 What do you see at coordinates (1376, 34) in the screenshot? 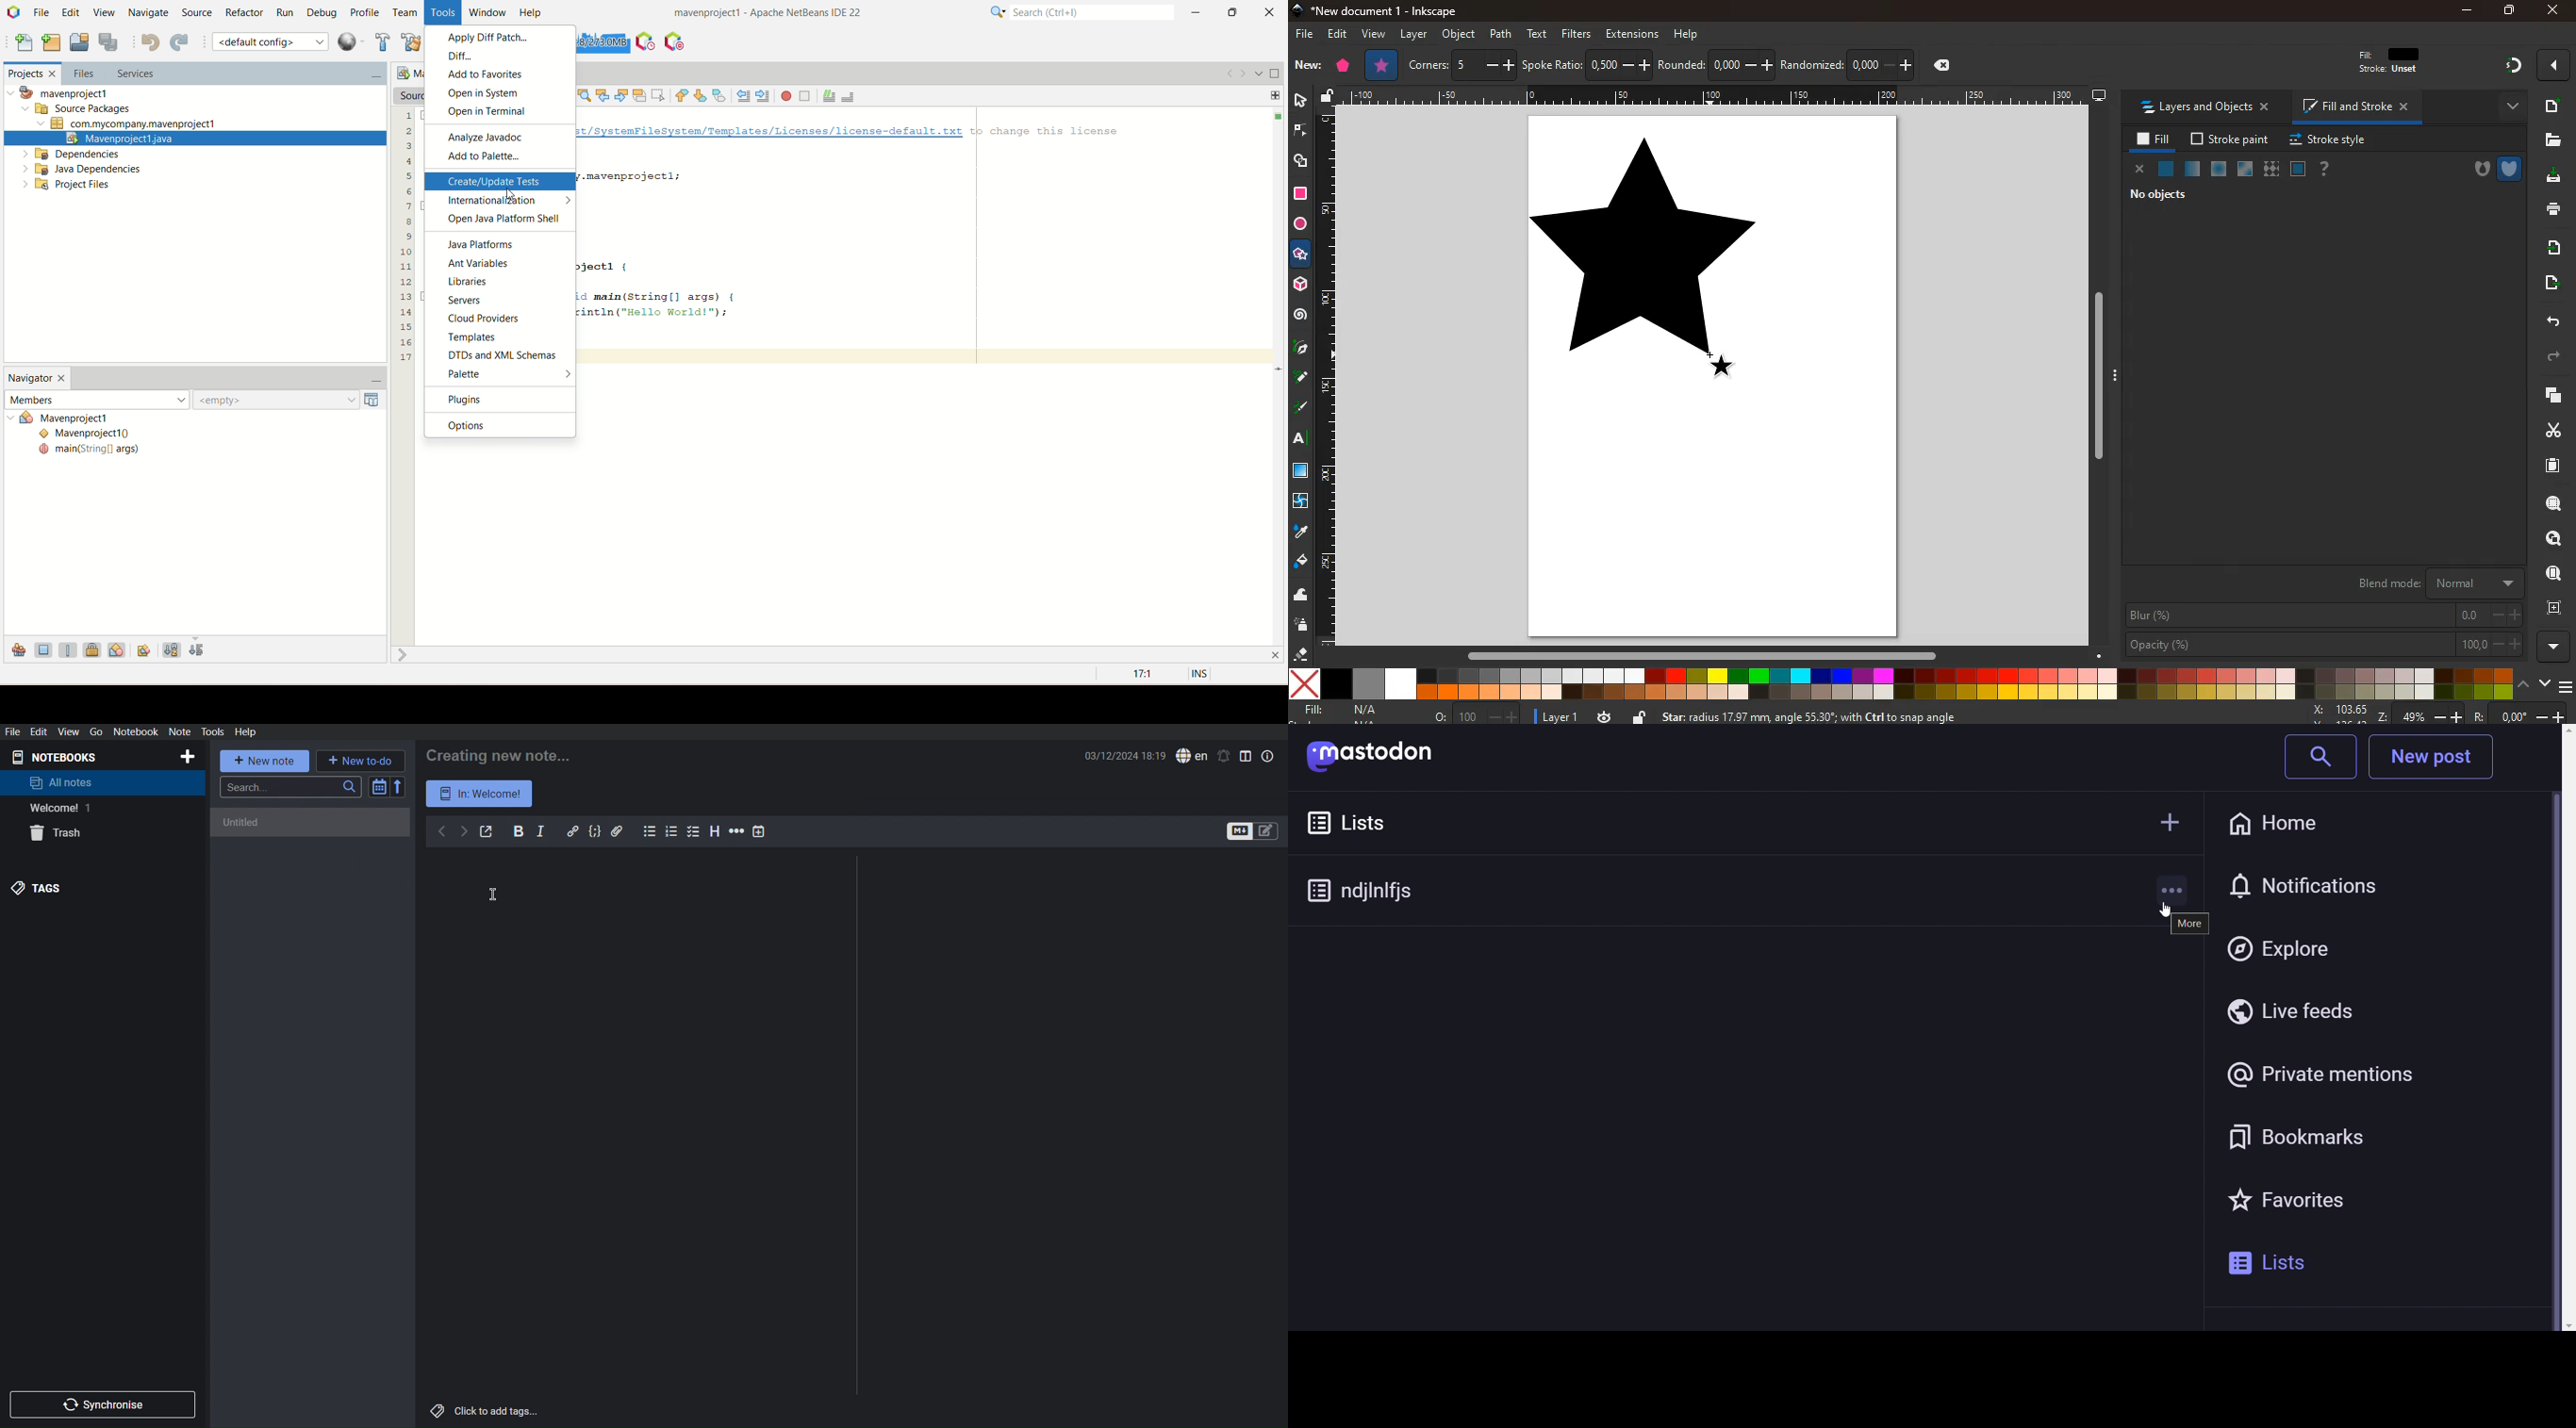
I see `view` at bounding box center [1376, 34].